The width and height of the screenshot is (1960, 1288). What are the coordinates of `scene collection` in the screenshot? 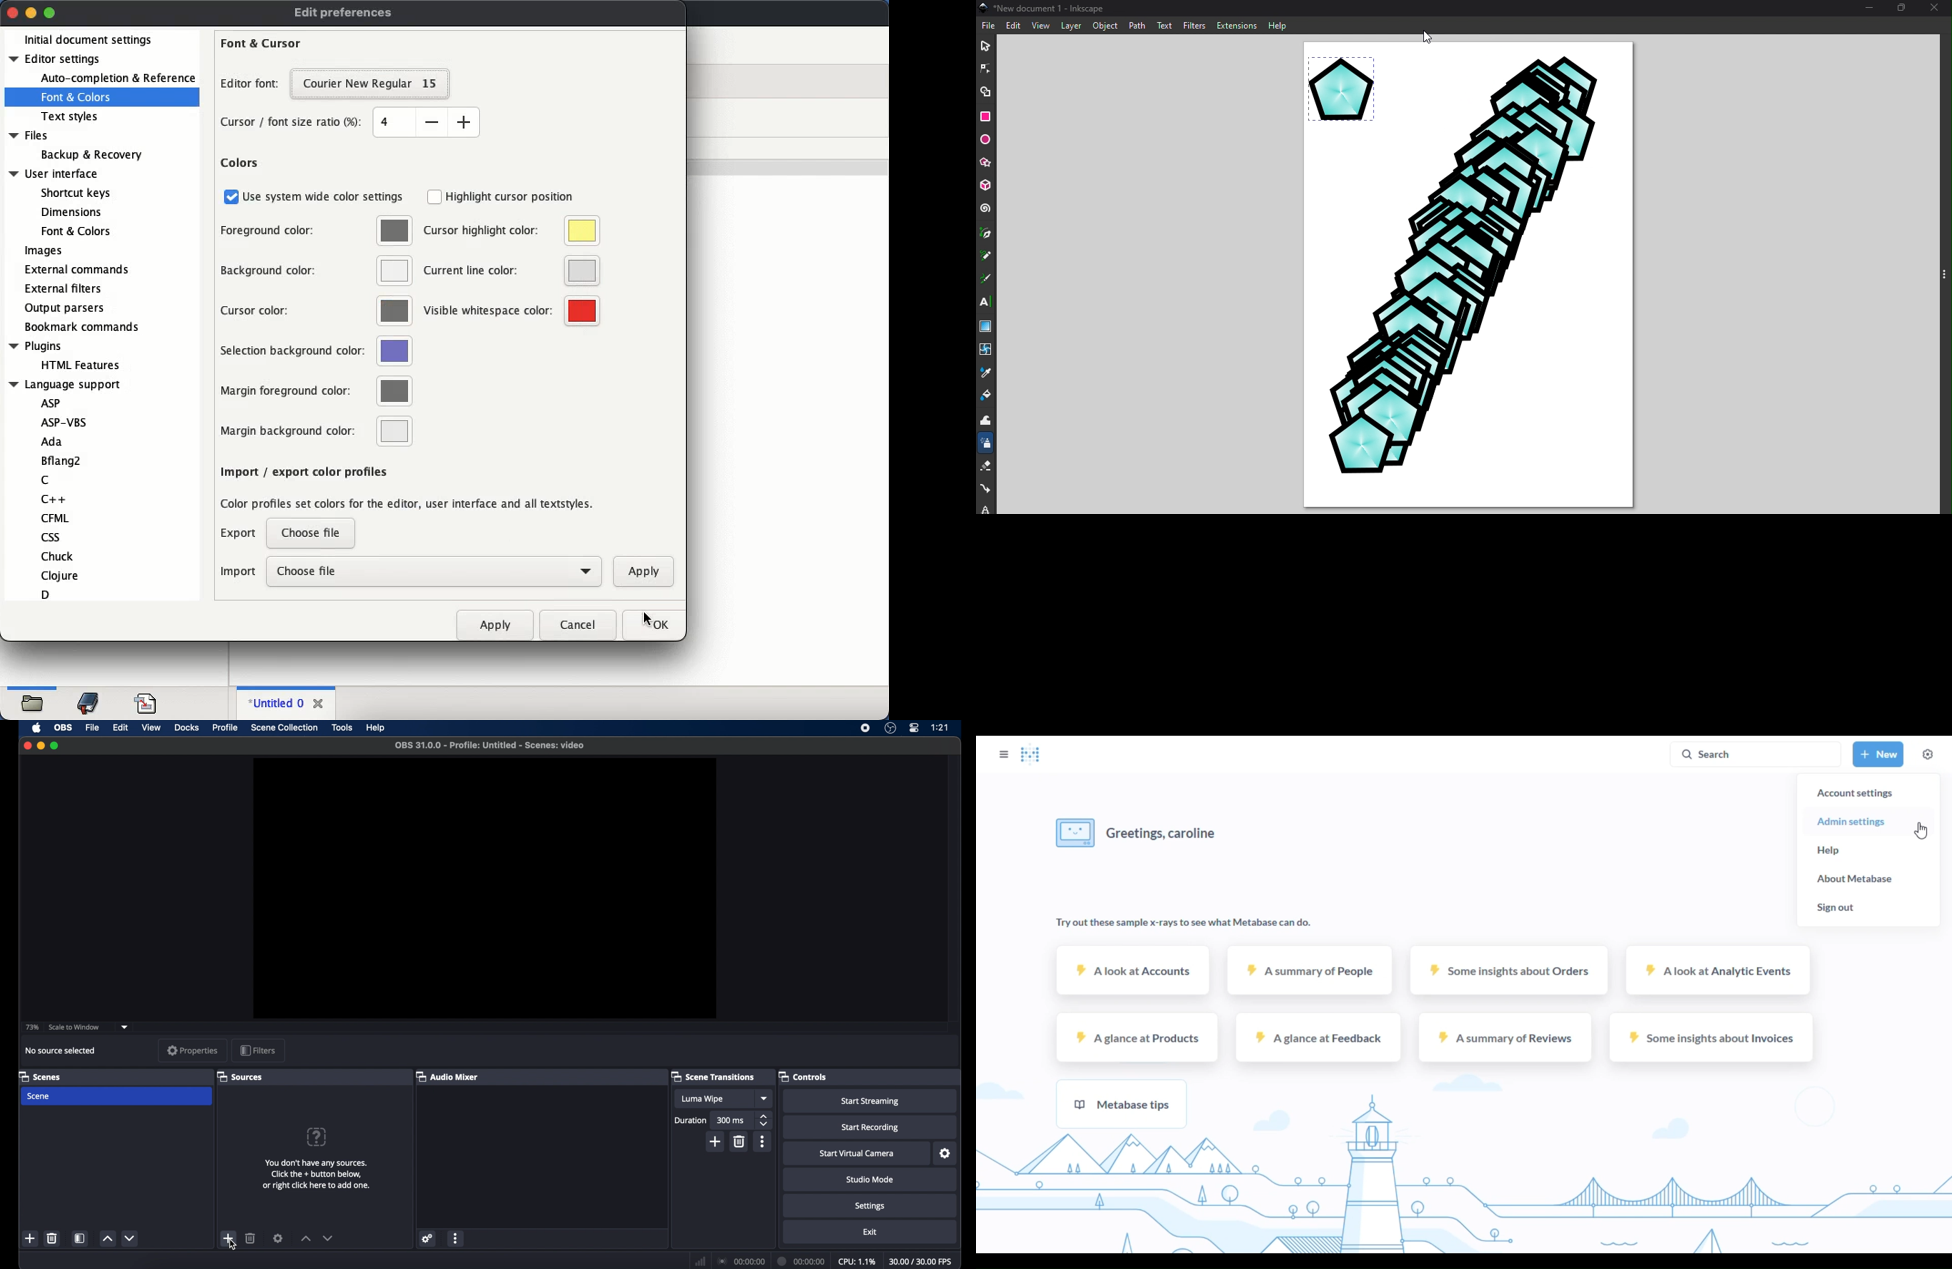 It's located at (283, 728).